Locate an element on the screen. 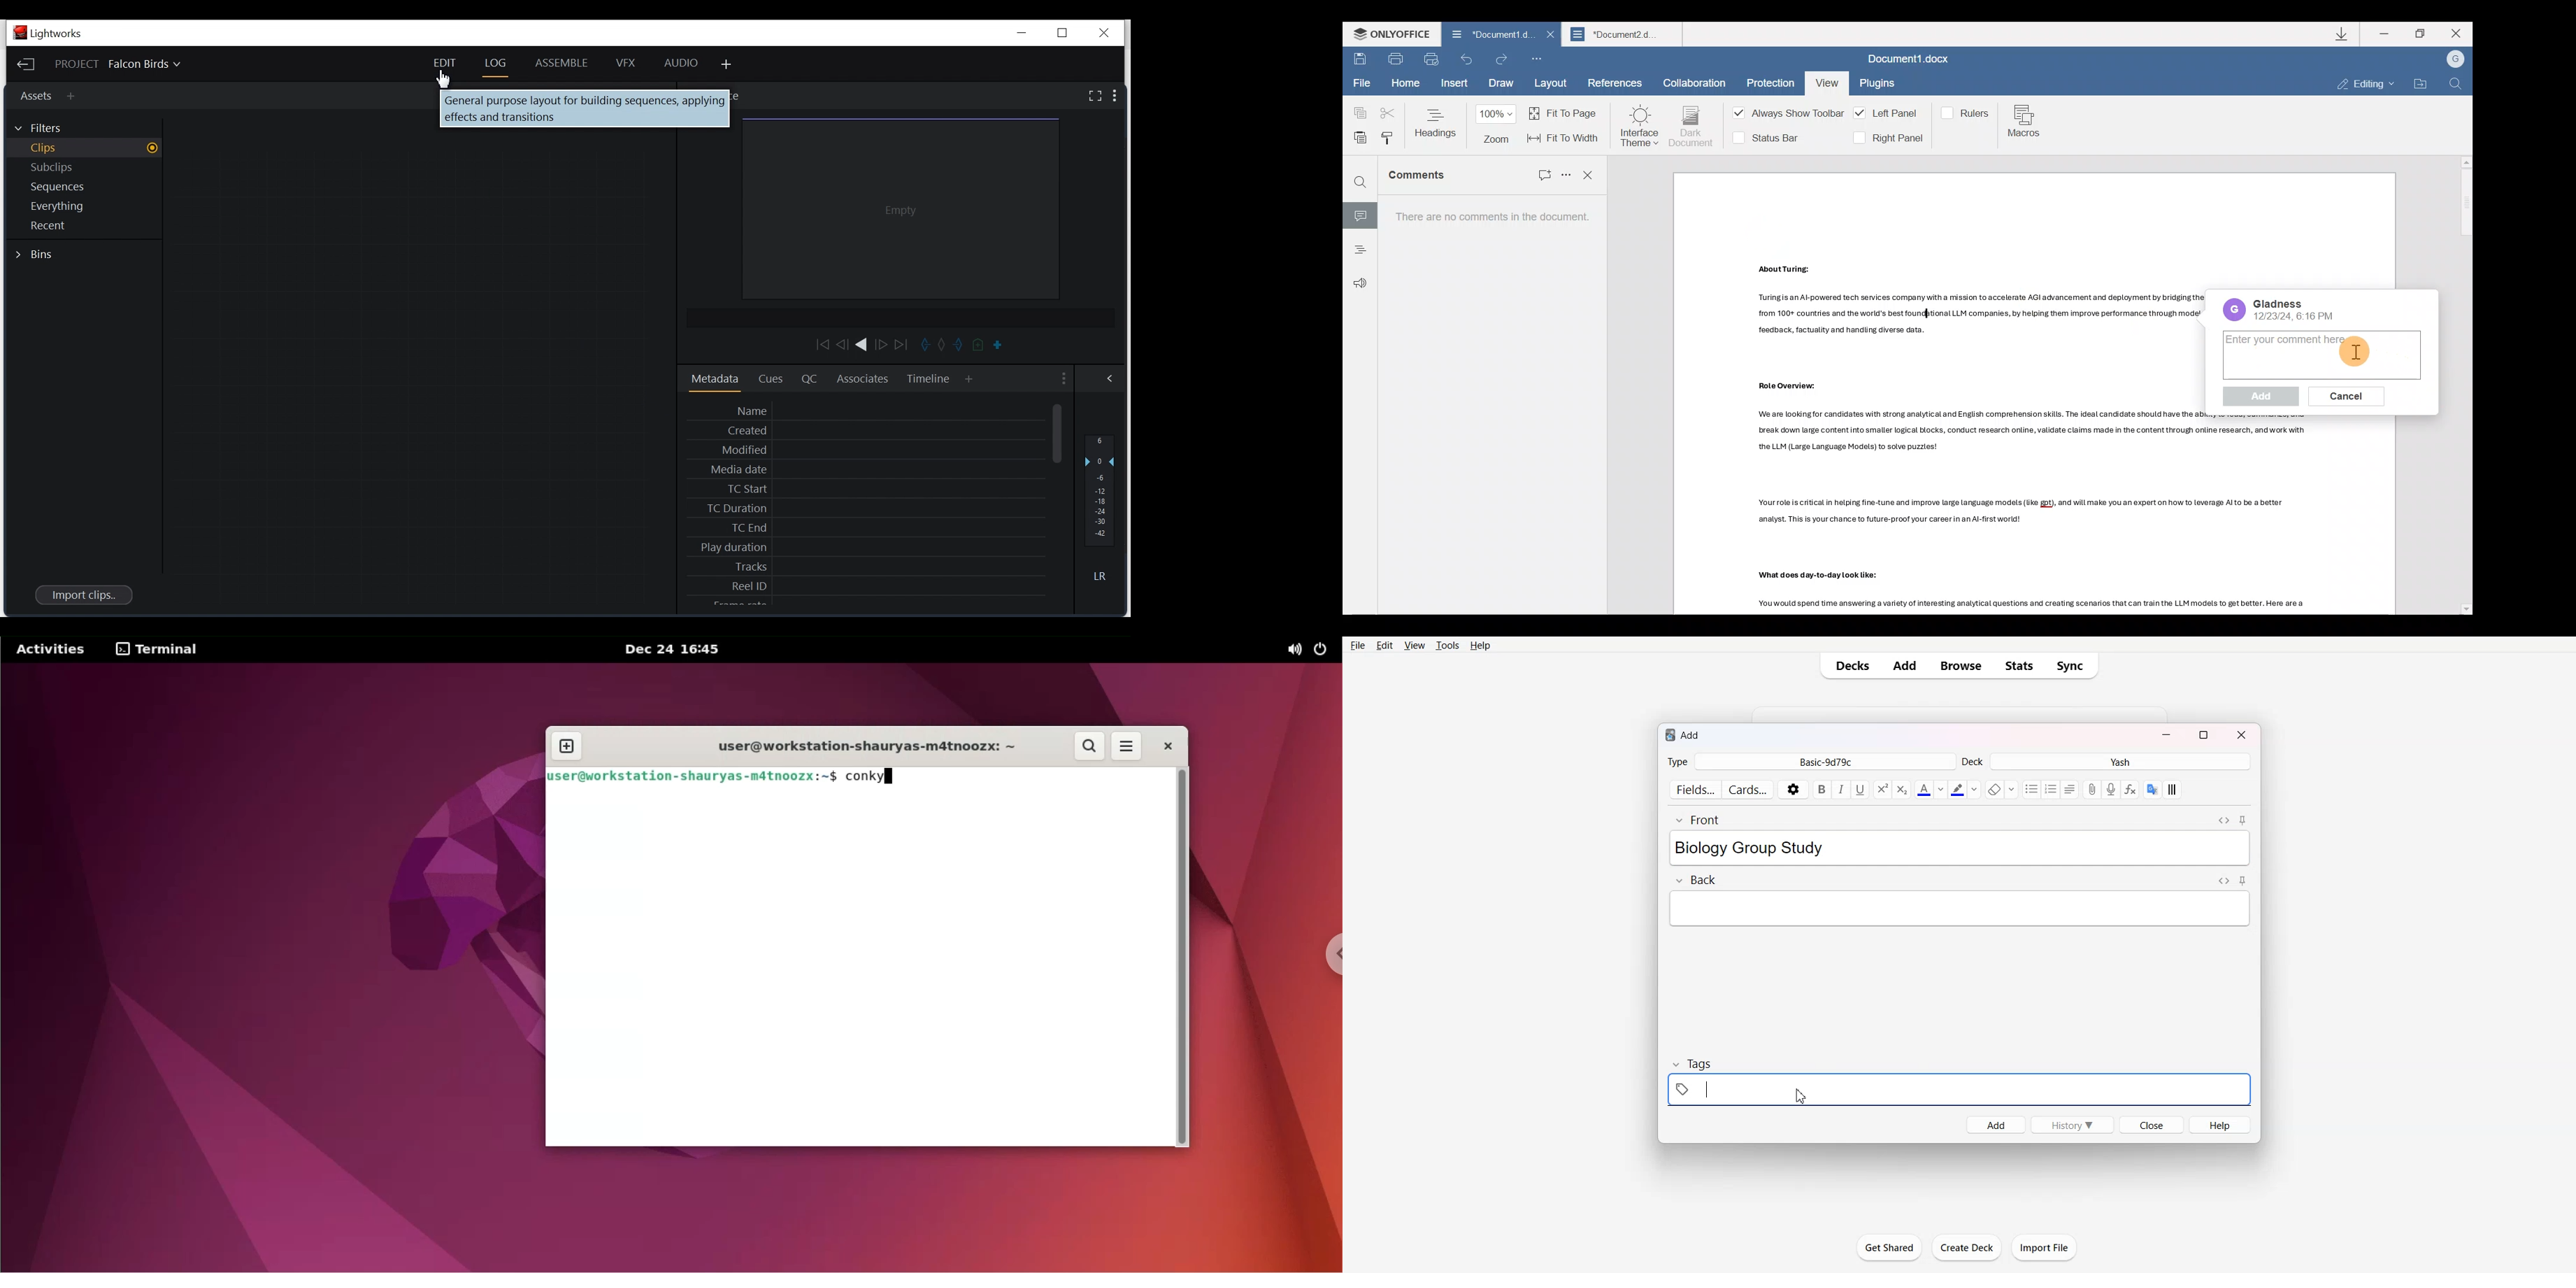  Protection is located at coordinates (1767, 81).